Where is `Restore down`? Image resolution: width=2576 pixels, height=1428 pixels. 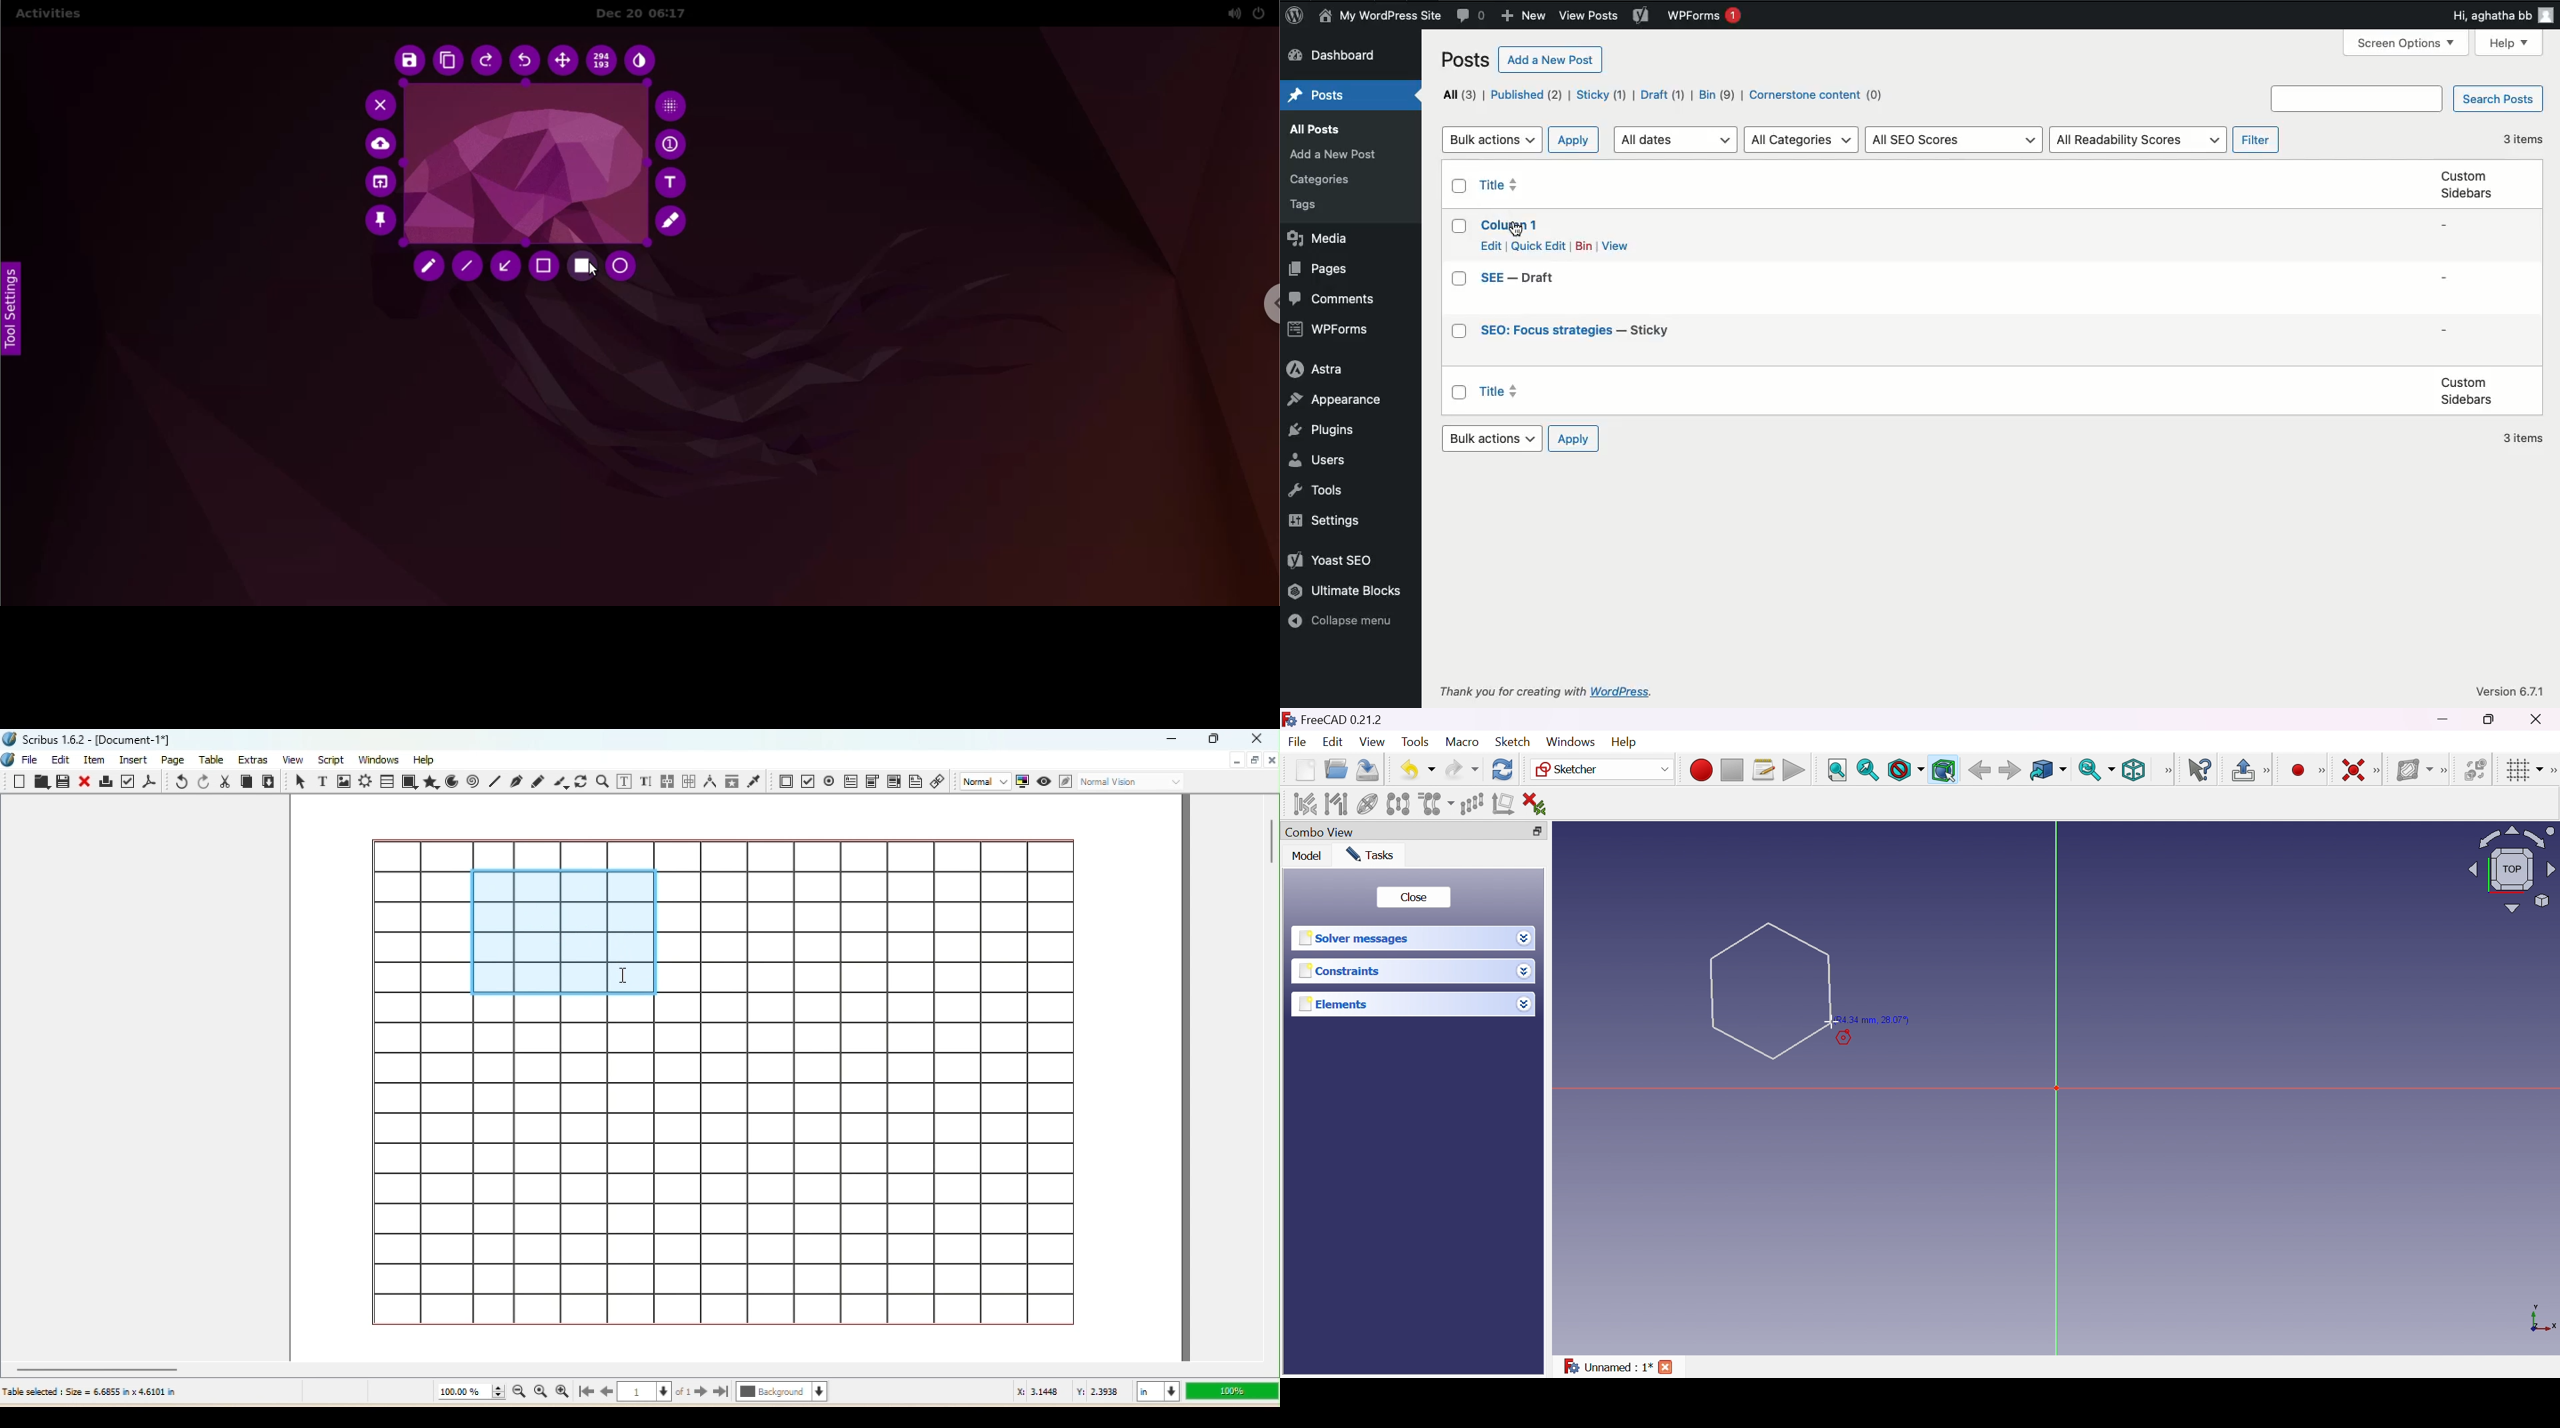
Restore down is located at coordinates (1544, 831).